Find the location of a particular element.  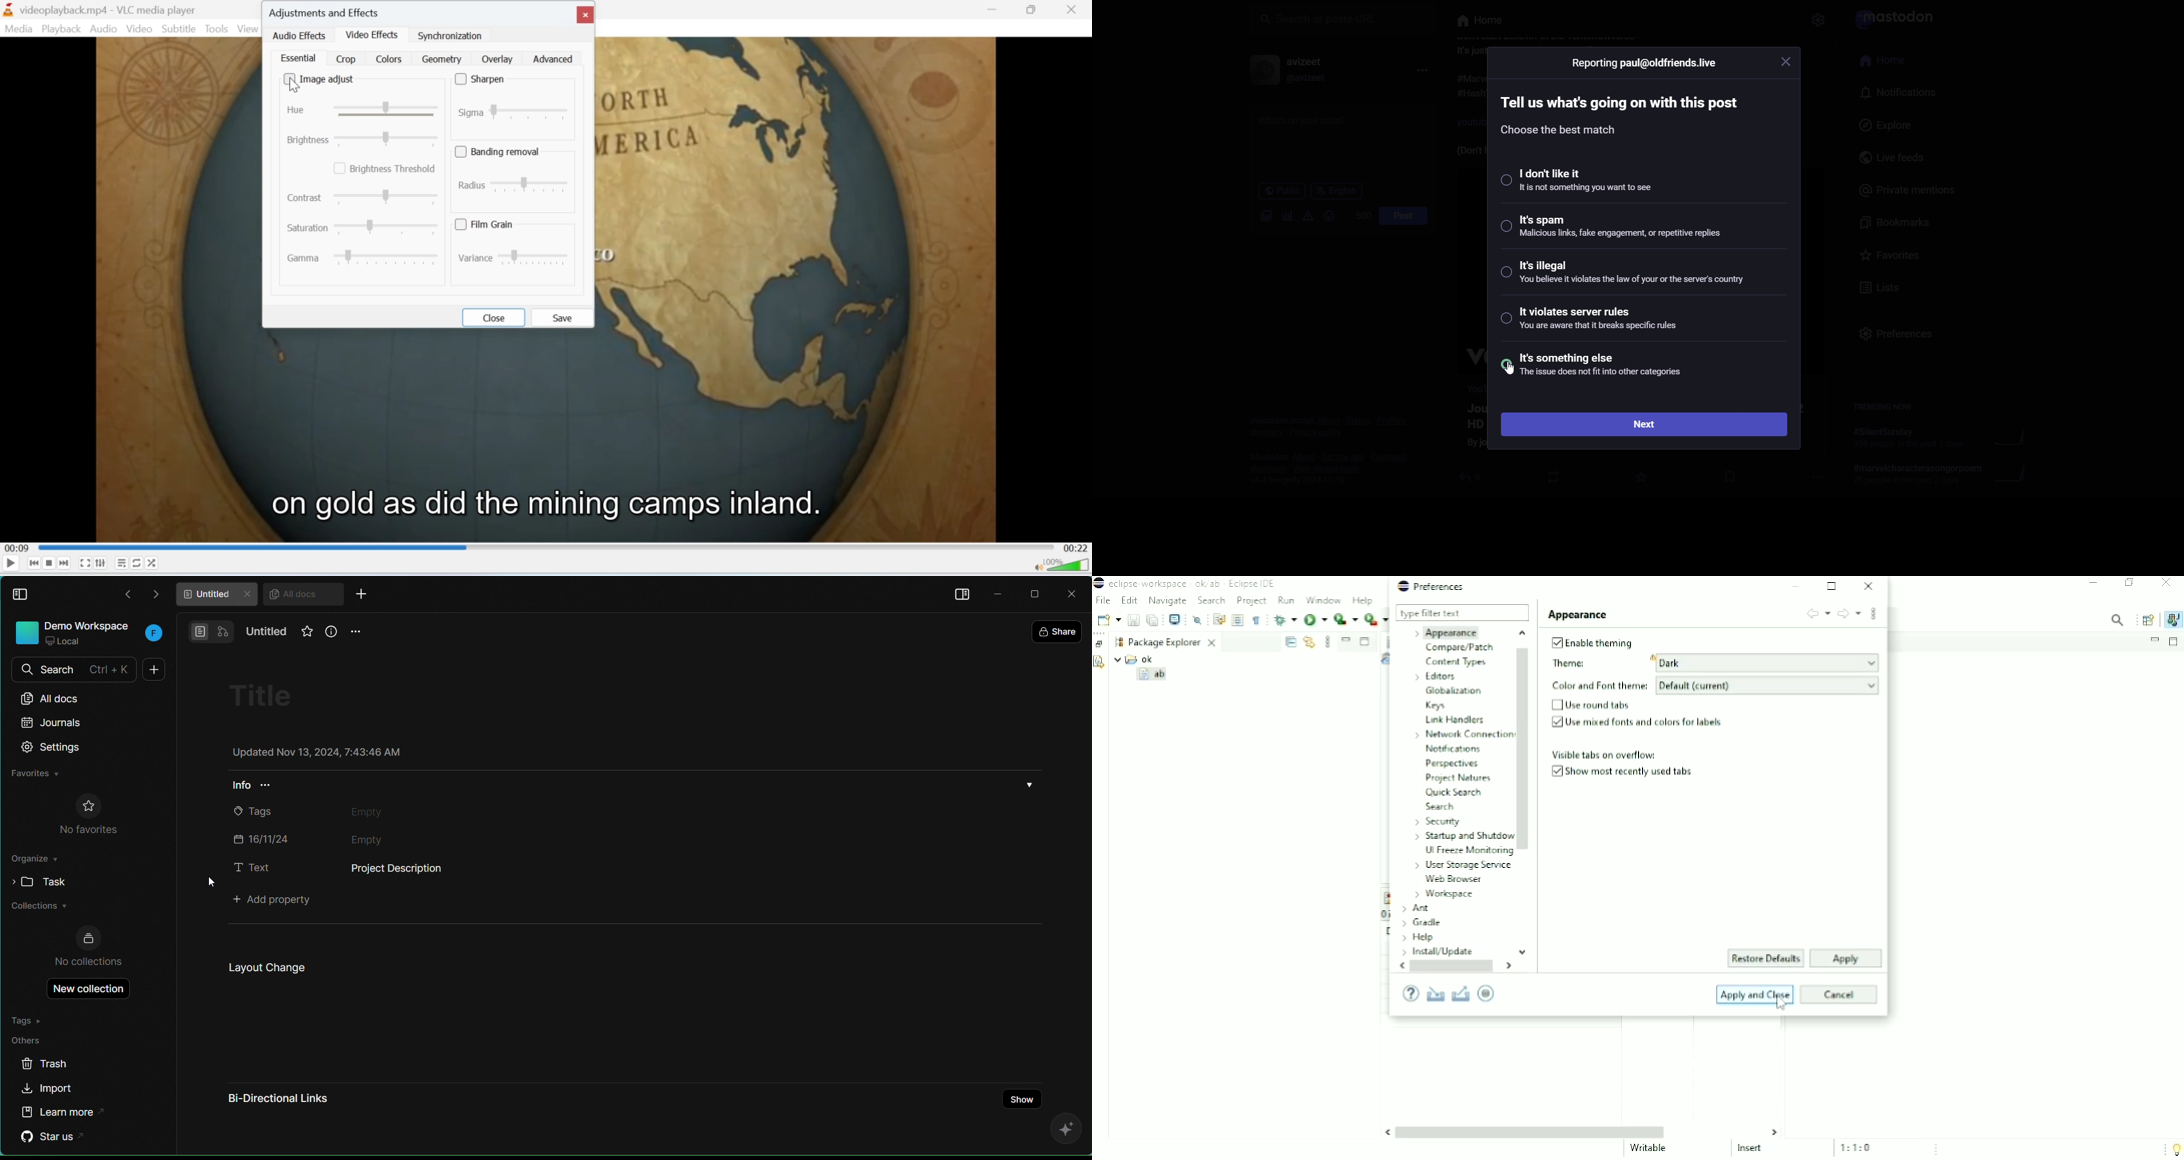

its illegal is located at coordinates (1632, 276).